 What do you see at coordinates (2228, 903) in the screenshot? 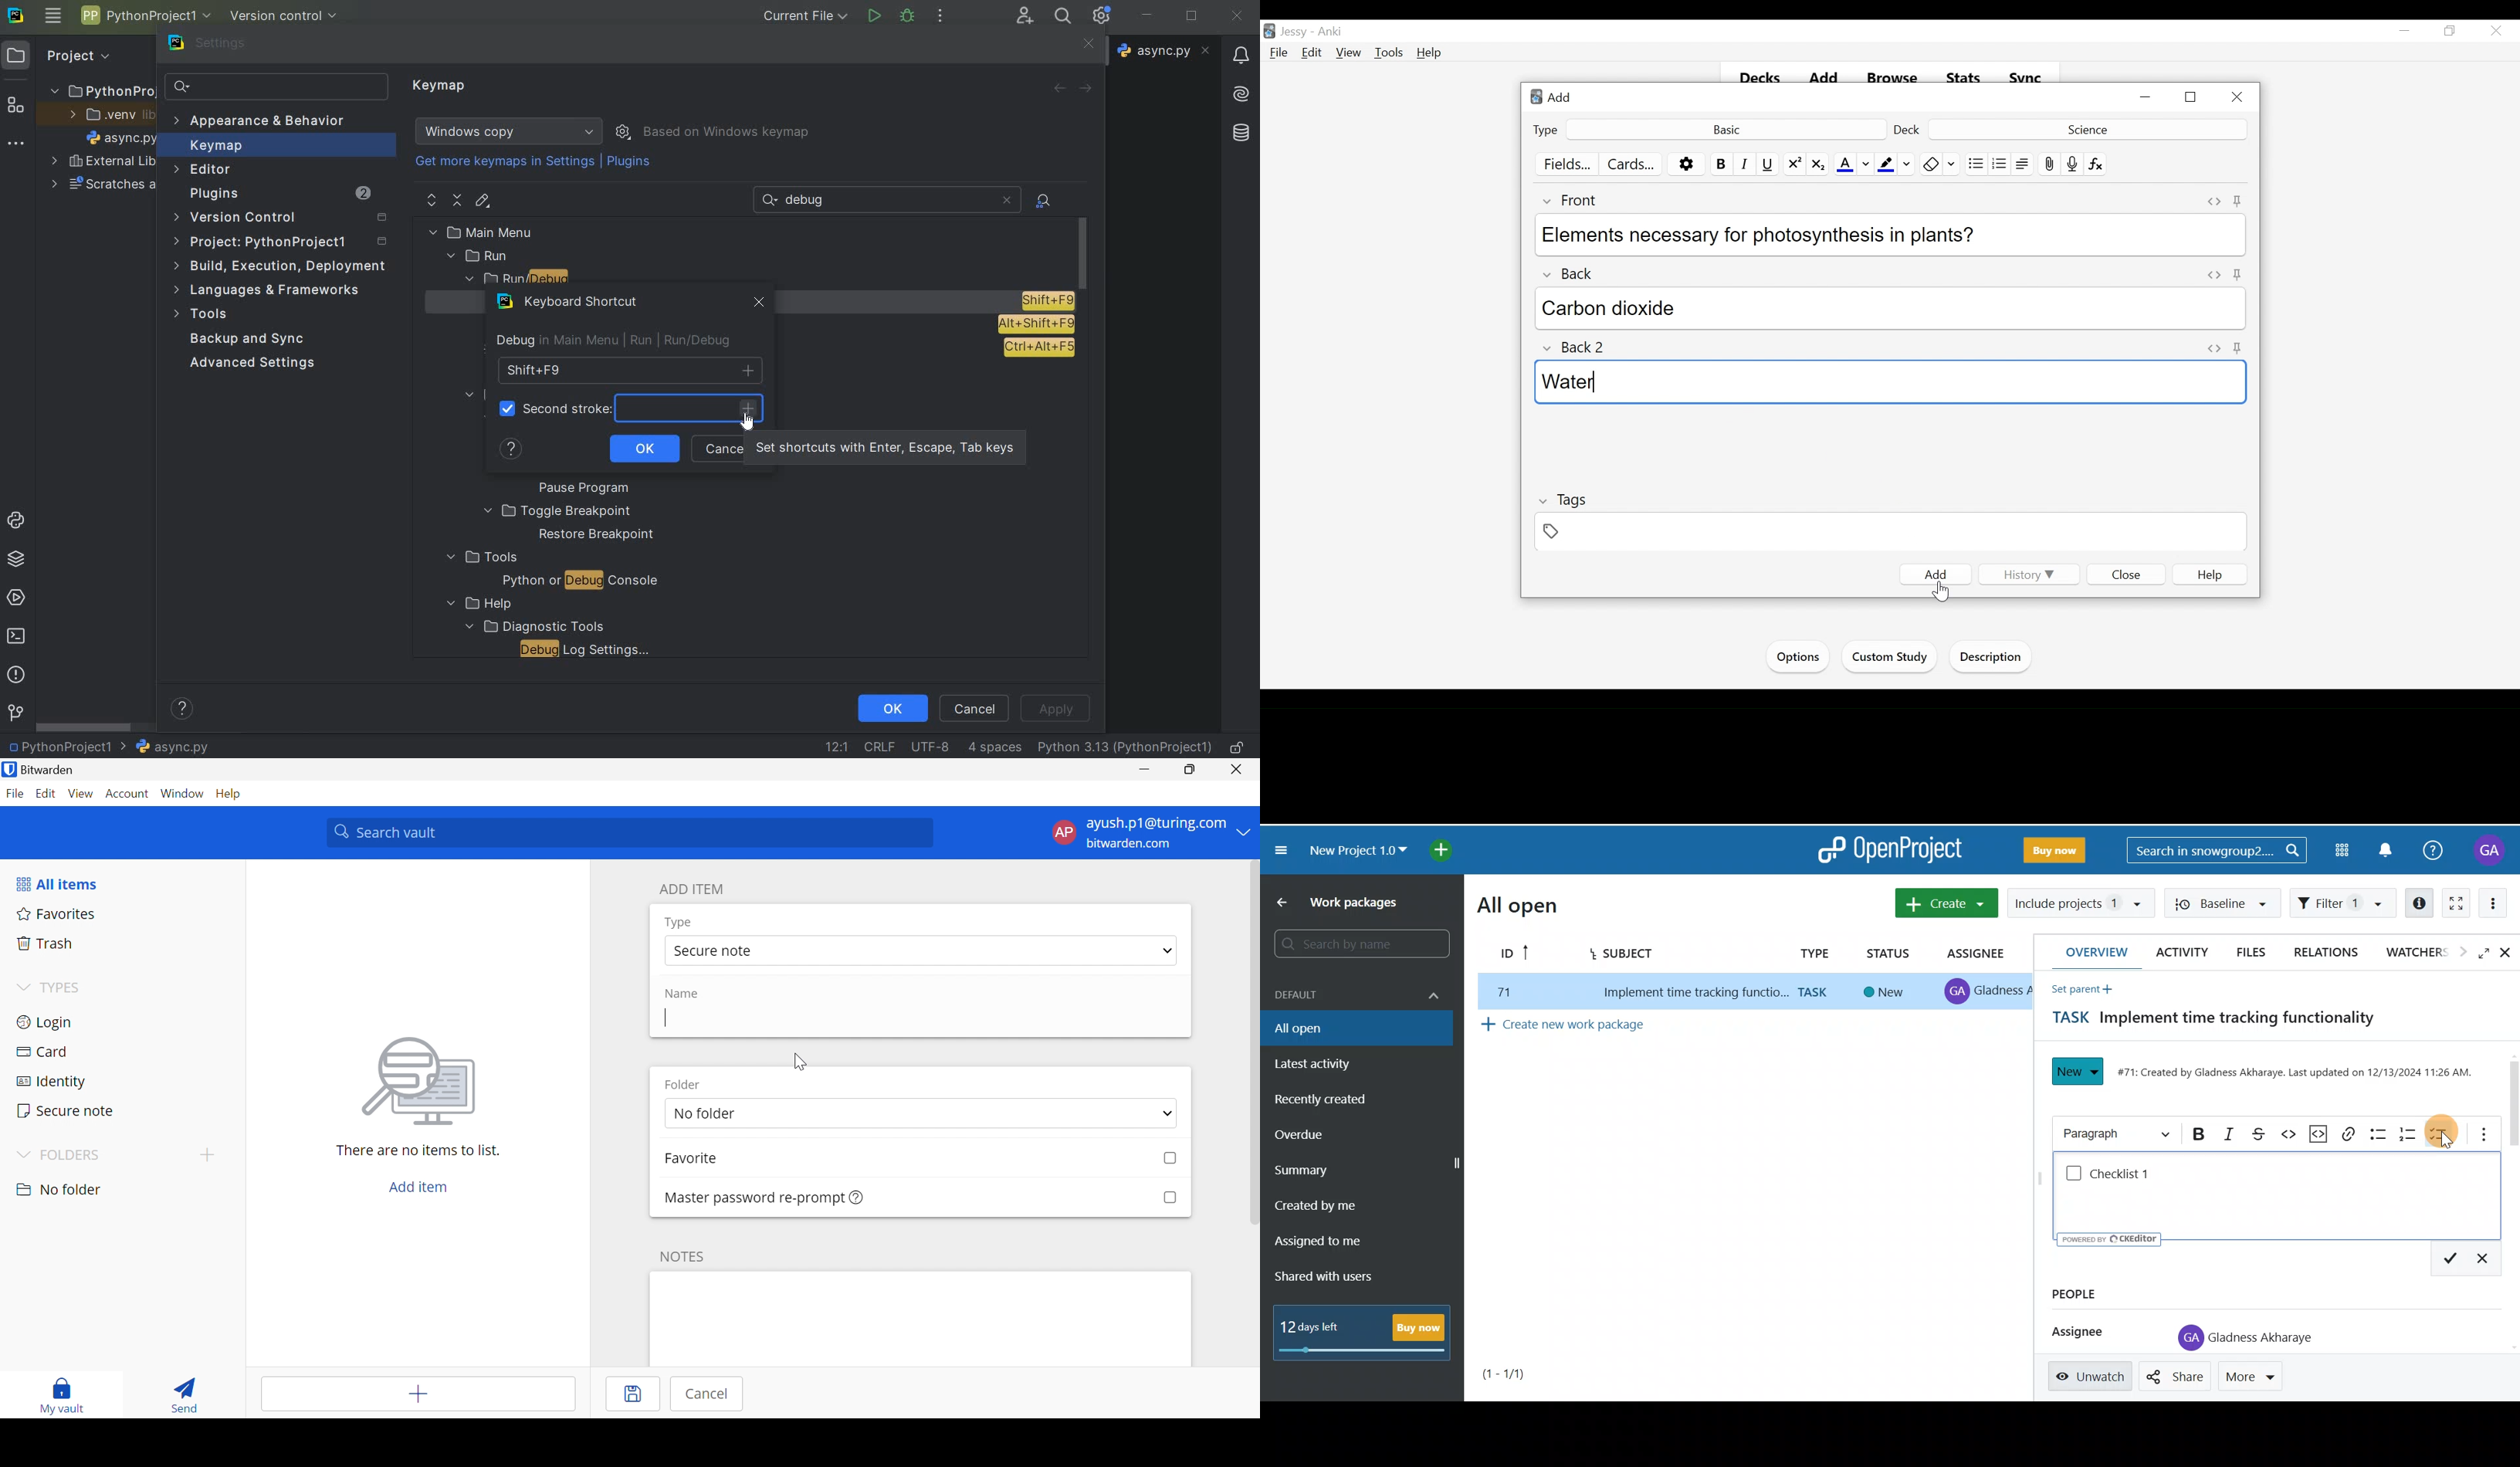
I see `Baseline` at bounding box center [2228, 903].